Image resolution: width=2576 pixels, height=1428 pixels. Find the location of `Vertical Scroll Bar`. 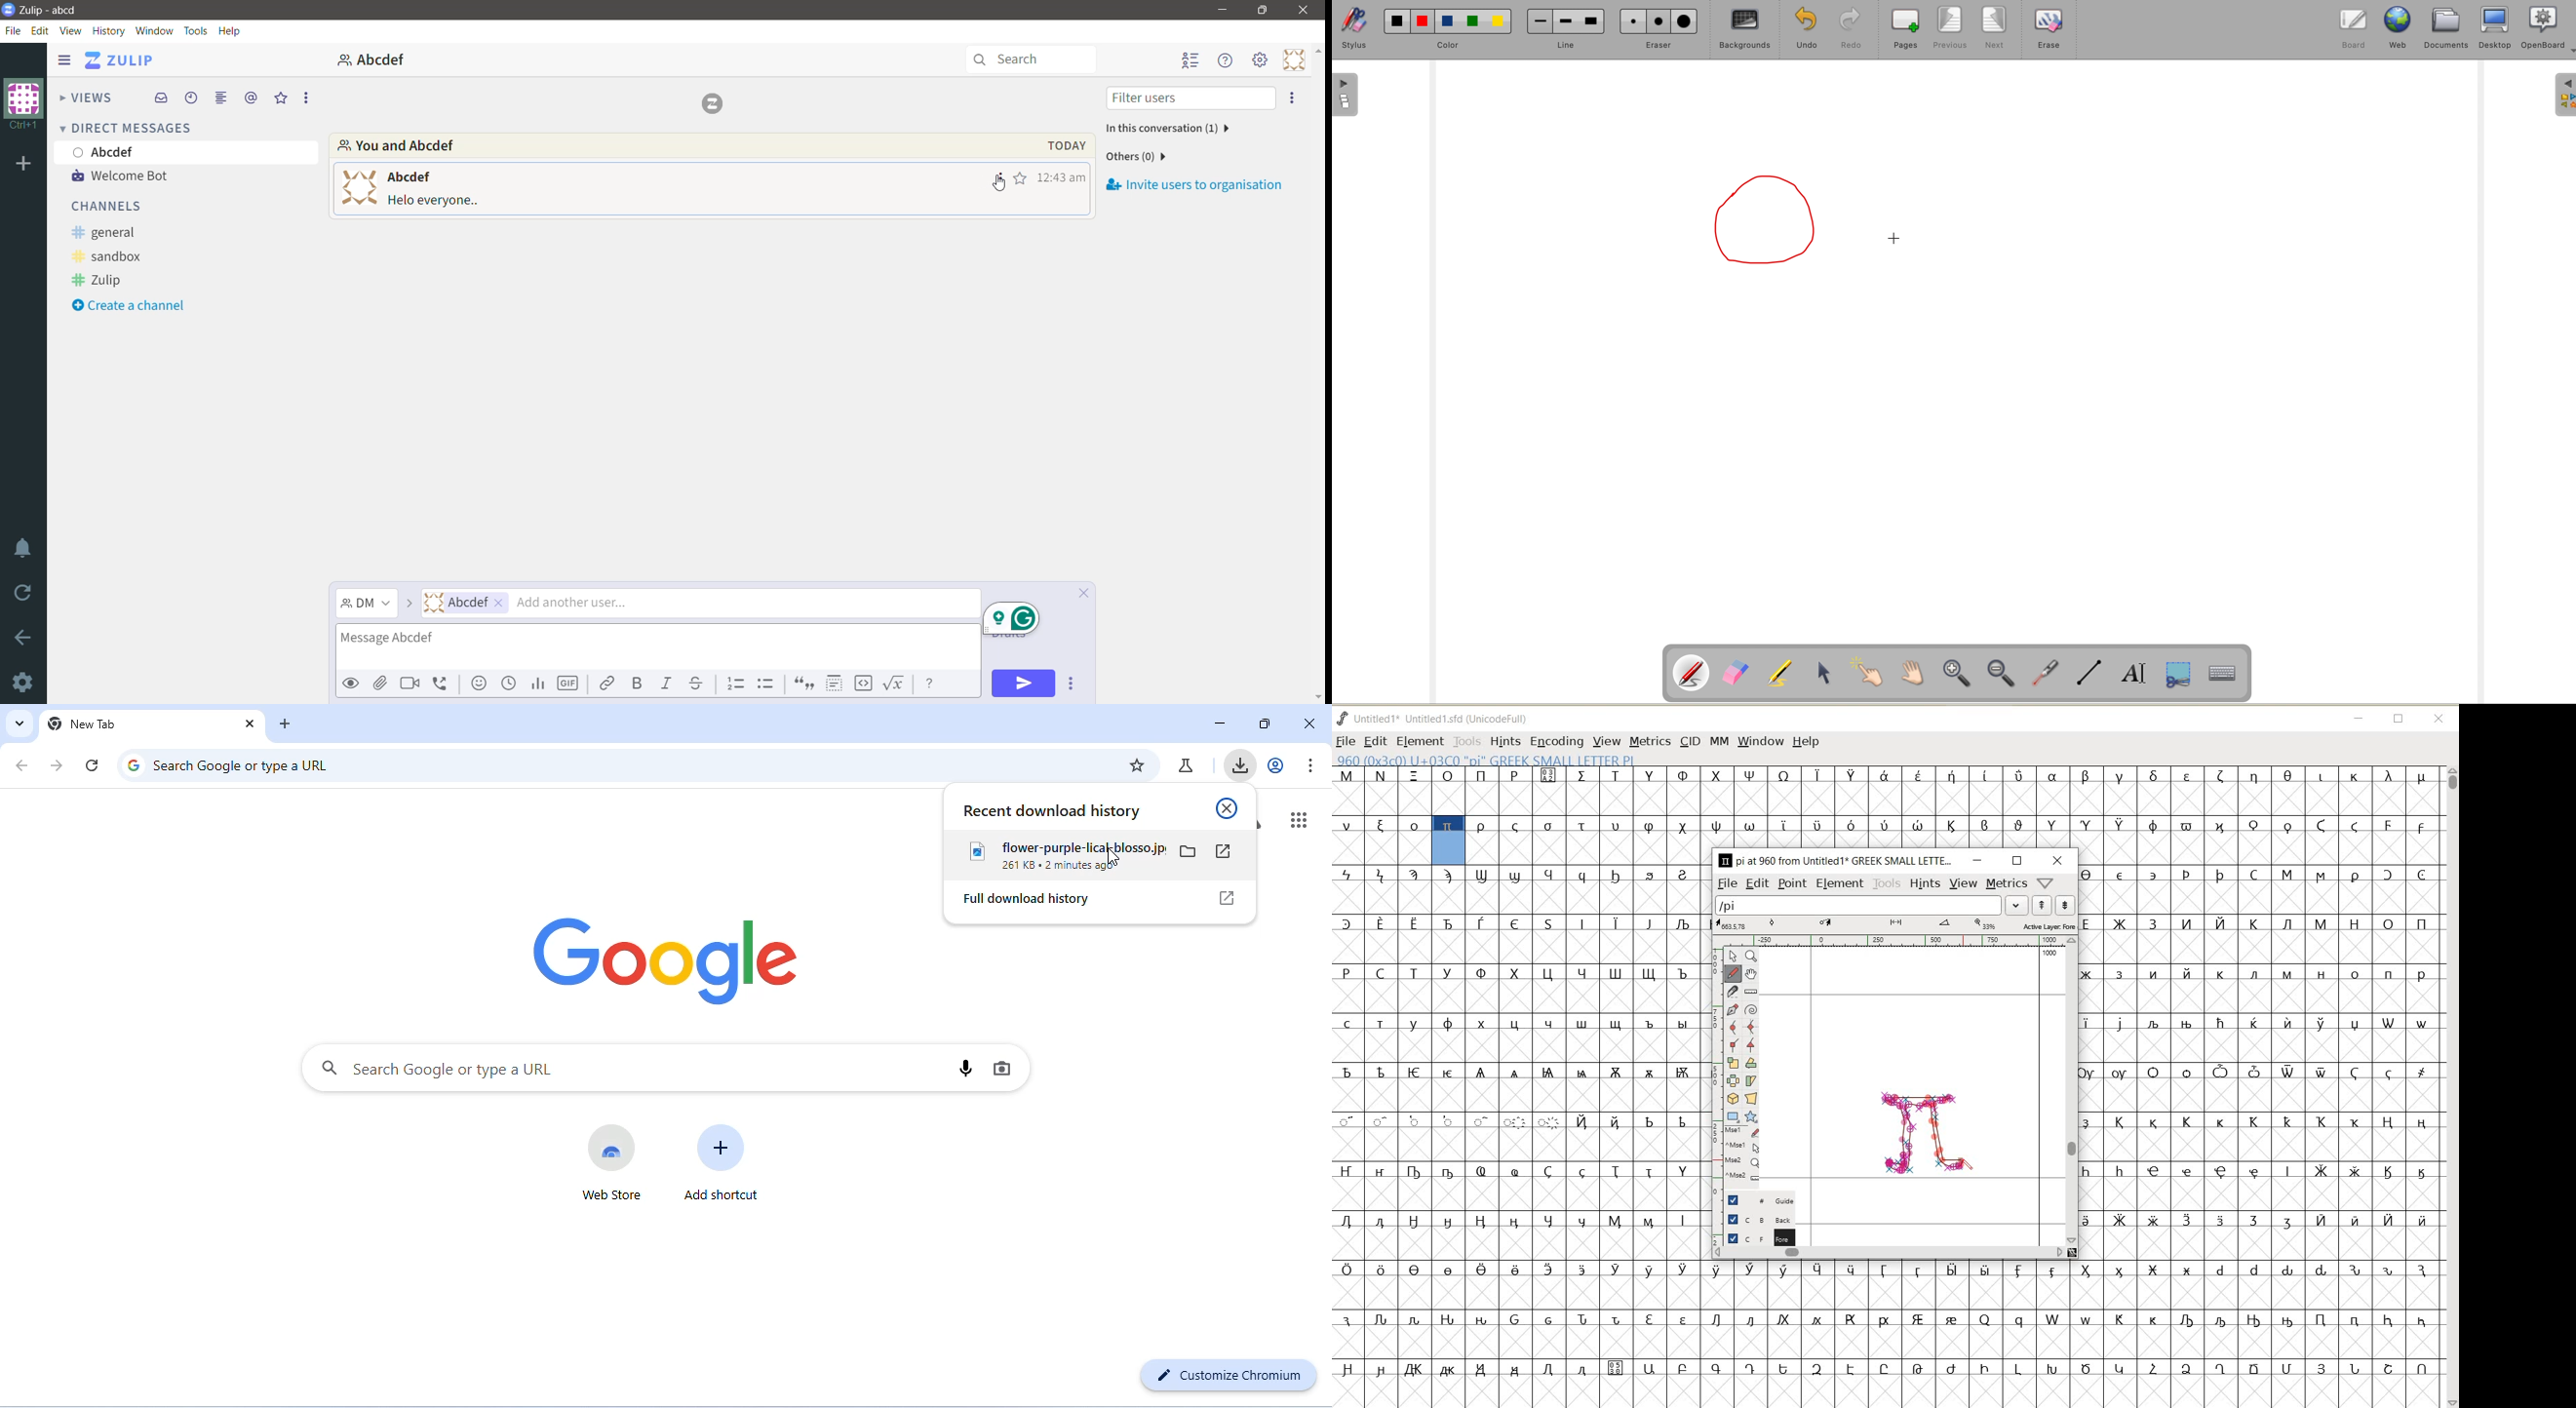

Vertical Scroll Bar is located at coordinates (1317, 373).